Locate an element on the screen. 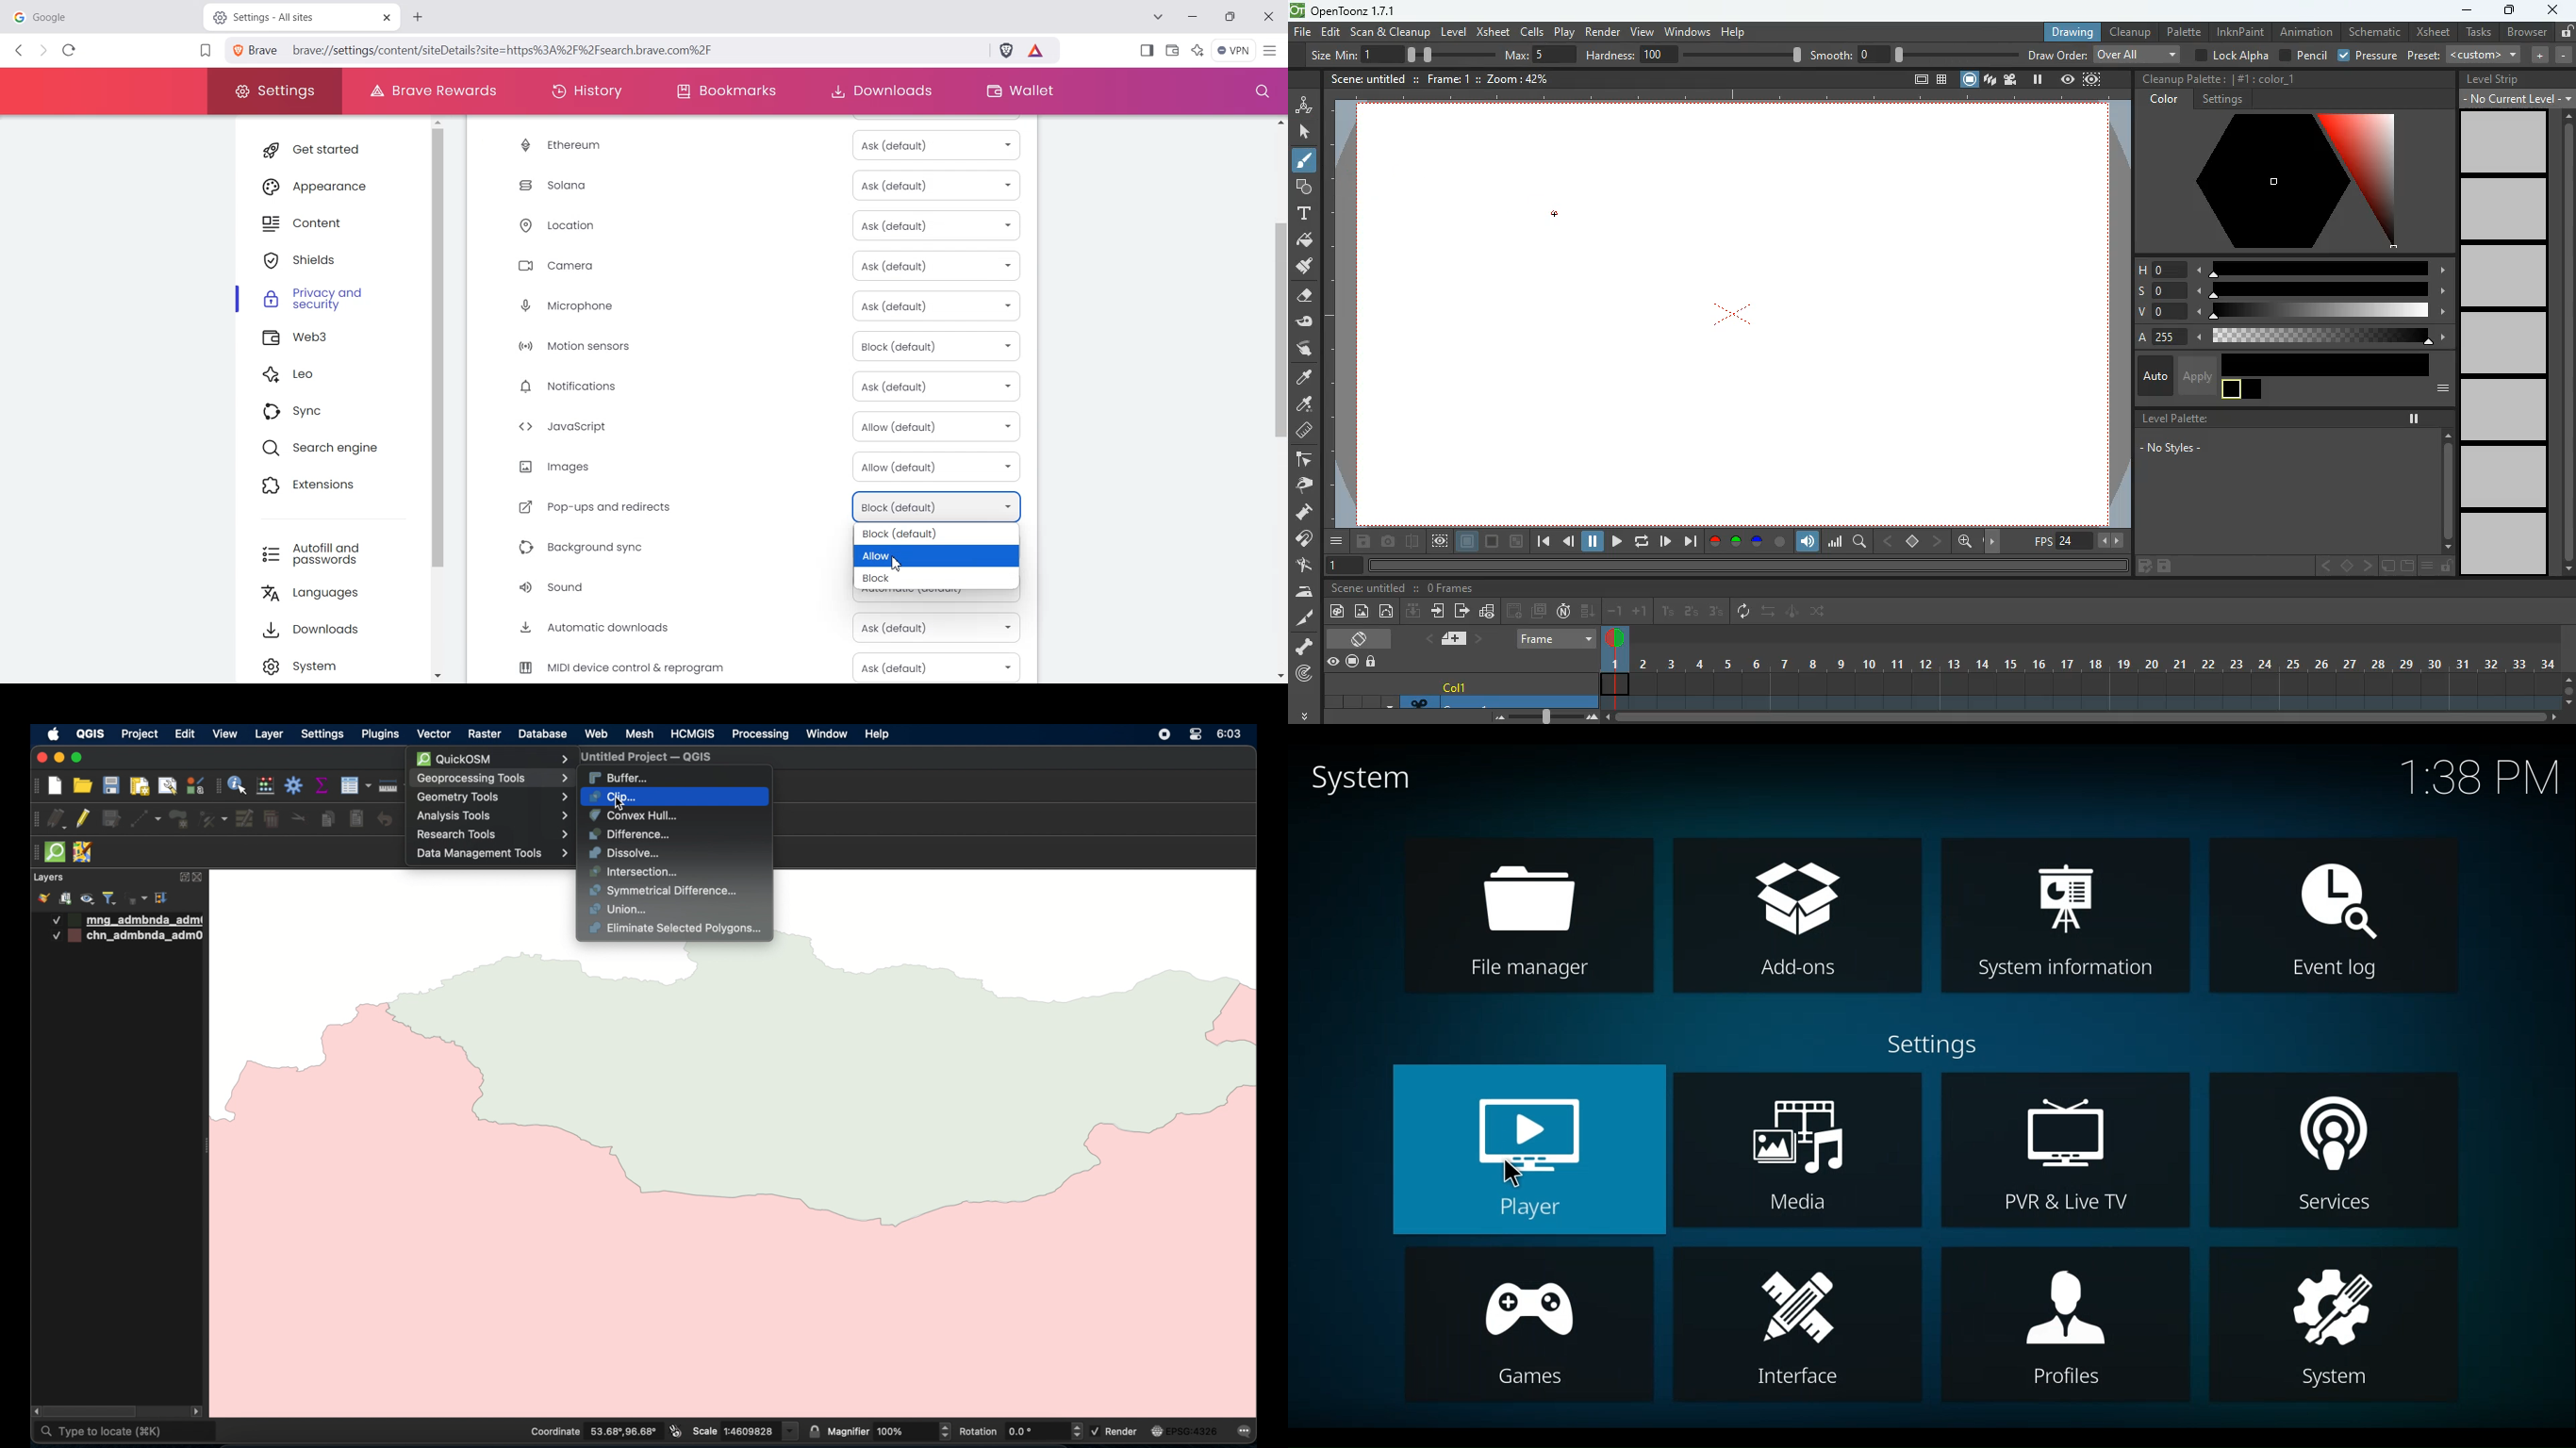 The height and width of the screenshot is (1456, 2576). menu is located at coordinates (2437, 389).